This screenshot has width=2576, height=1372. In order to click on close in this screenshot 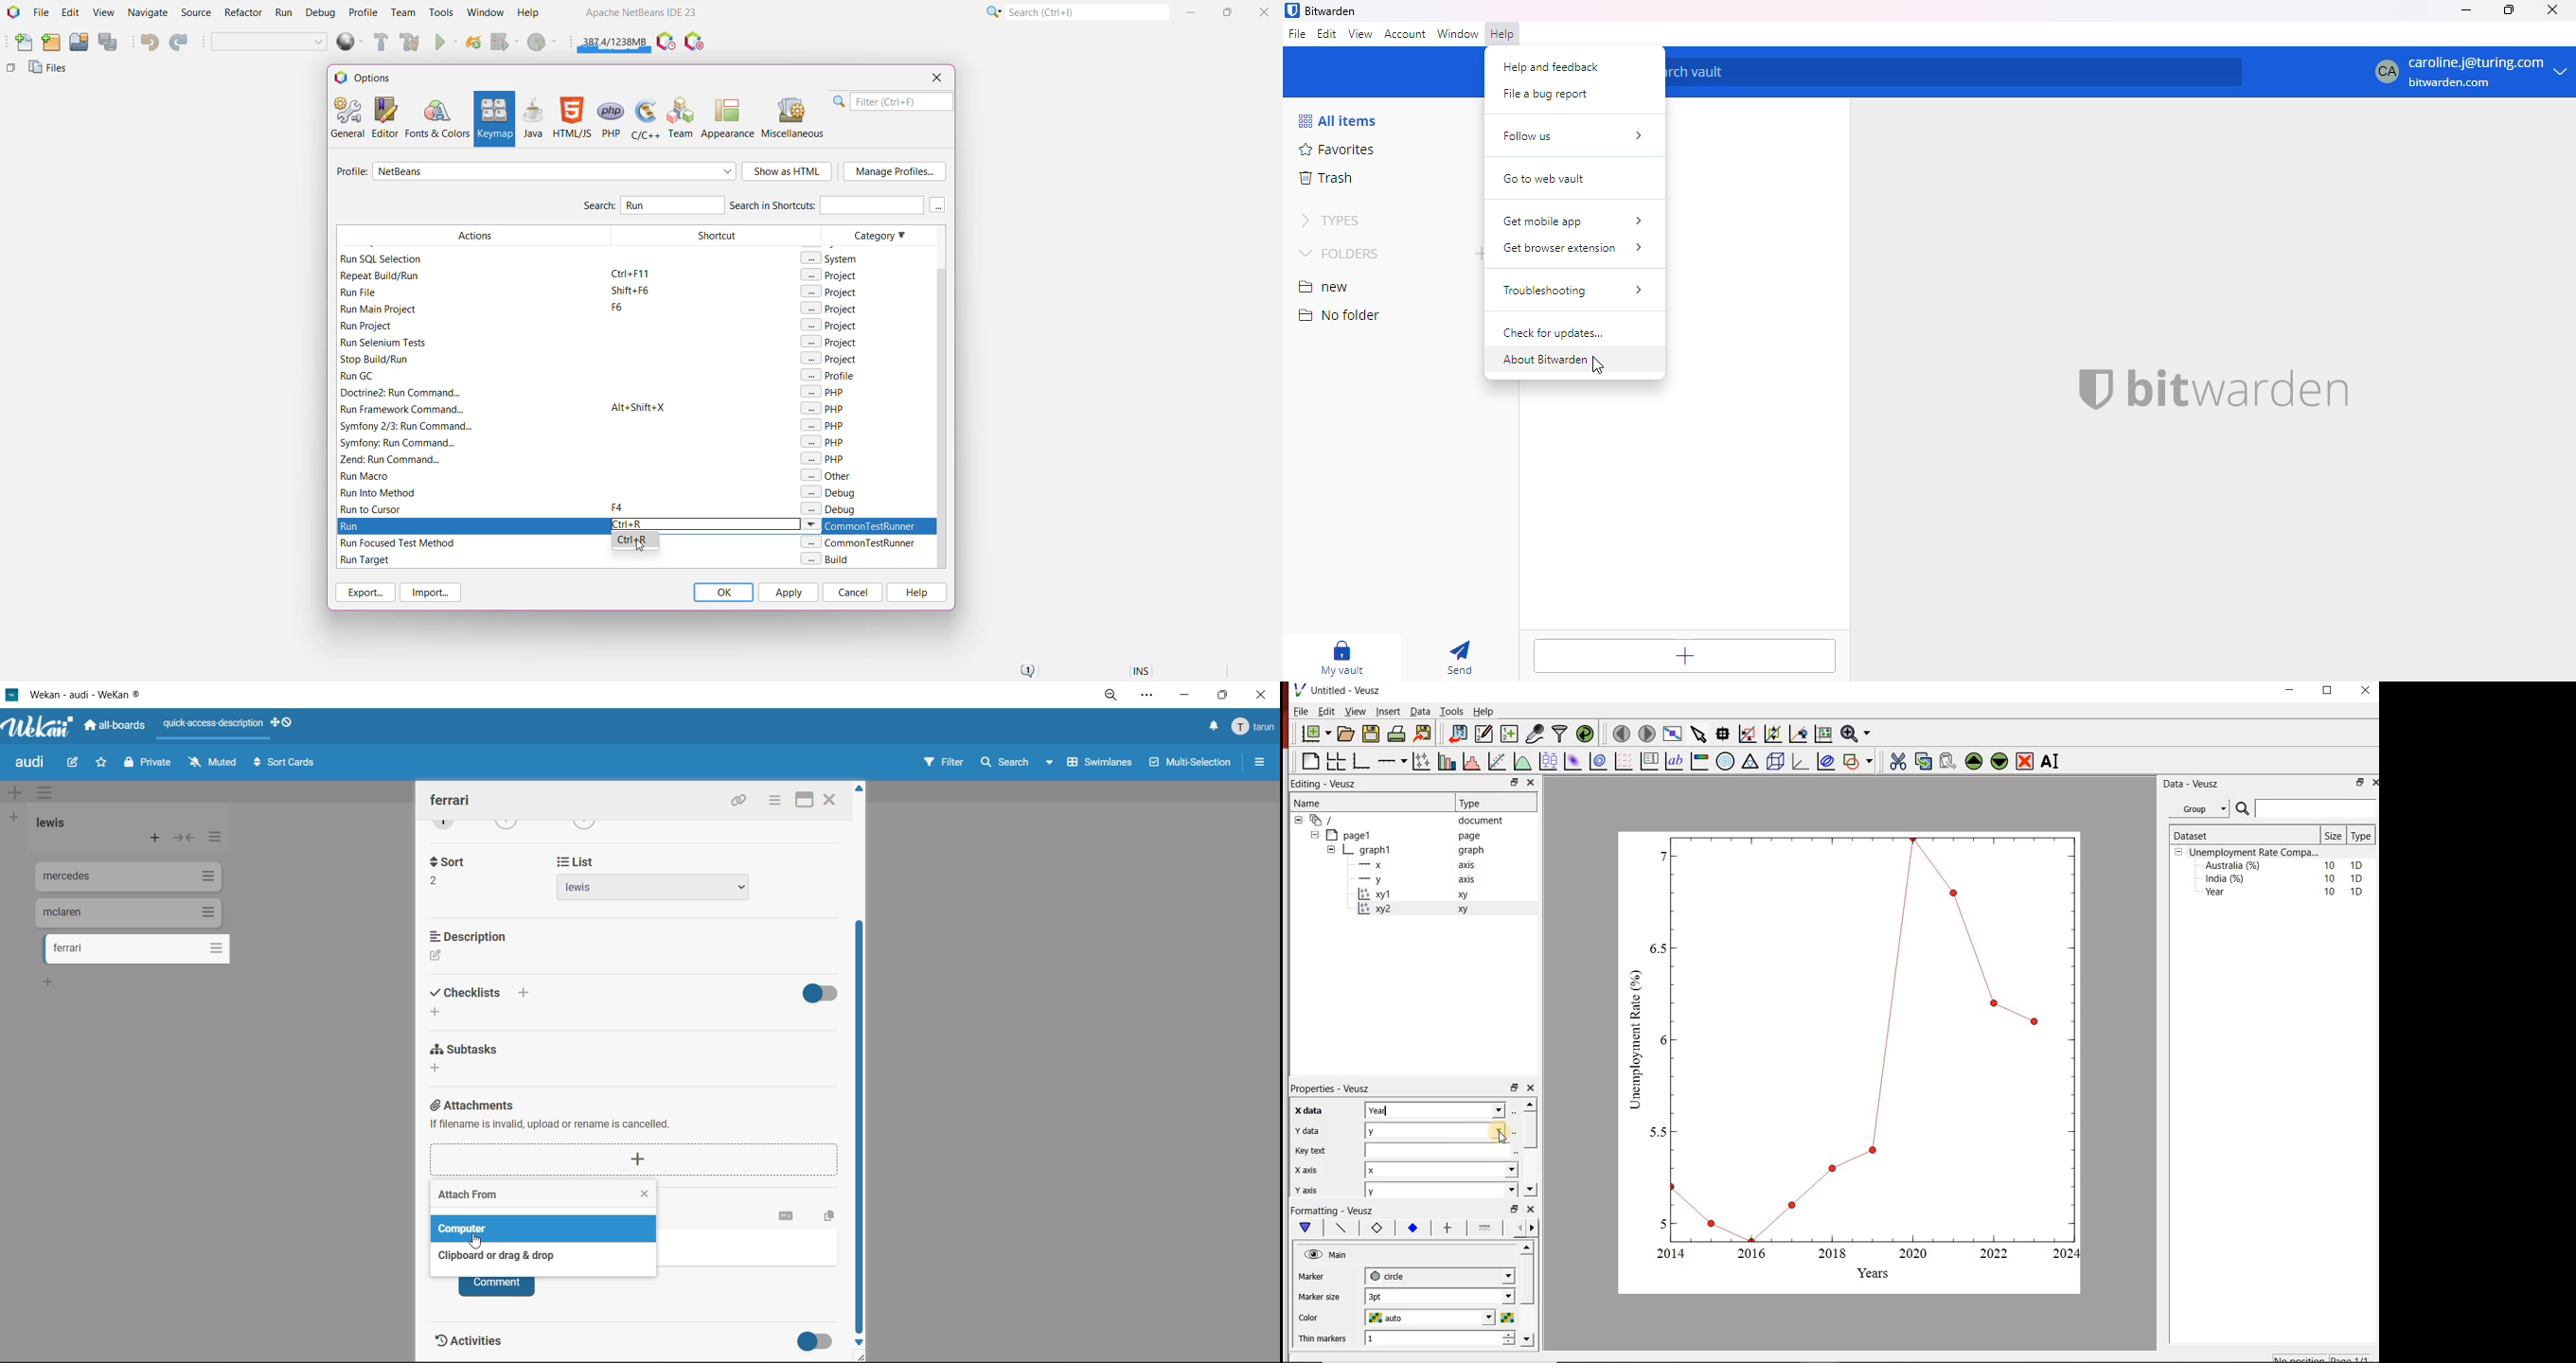, I will do `click(1532, 1209)`.